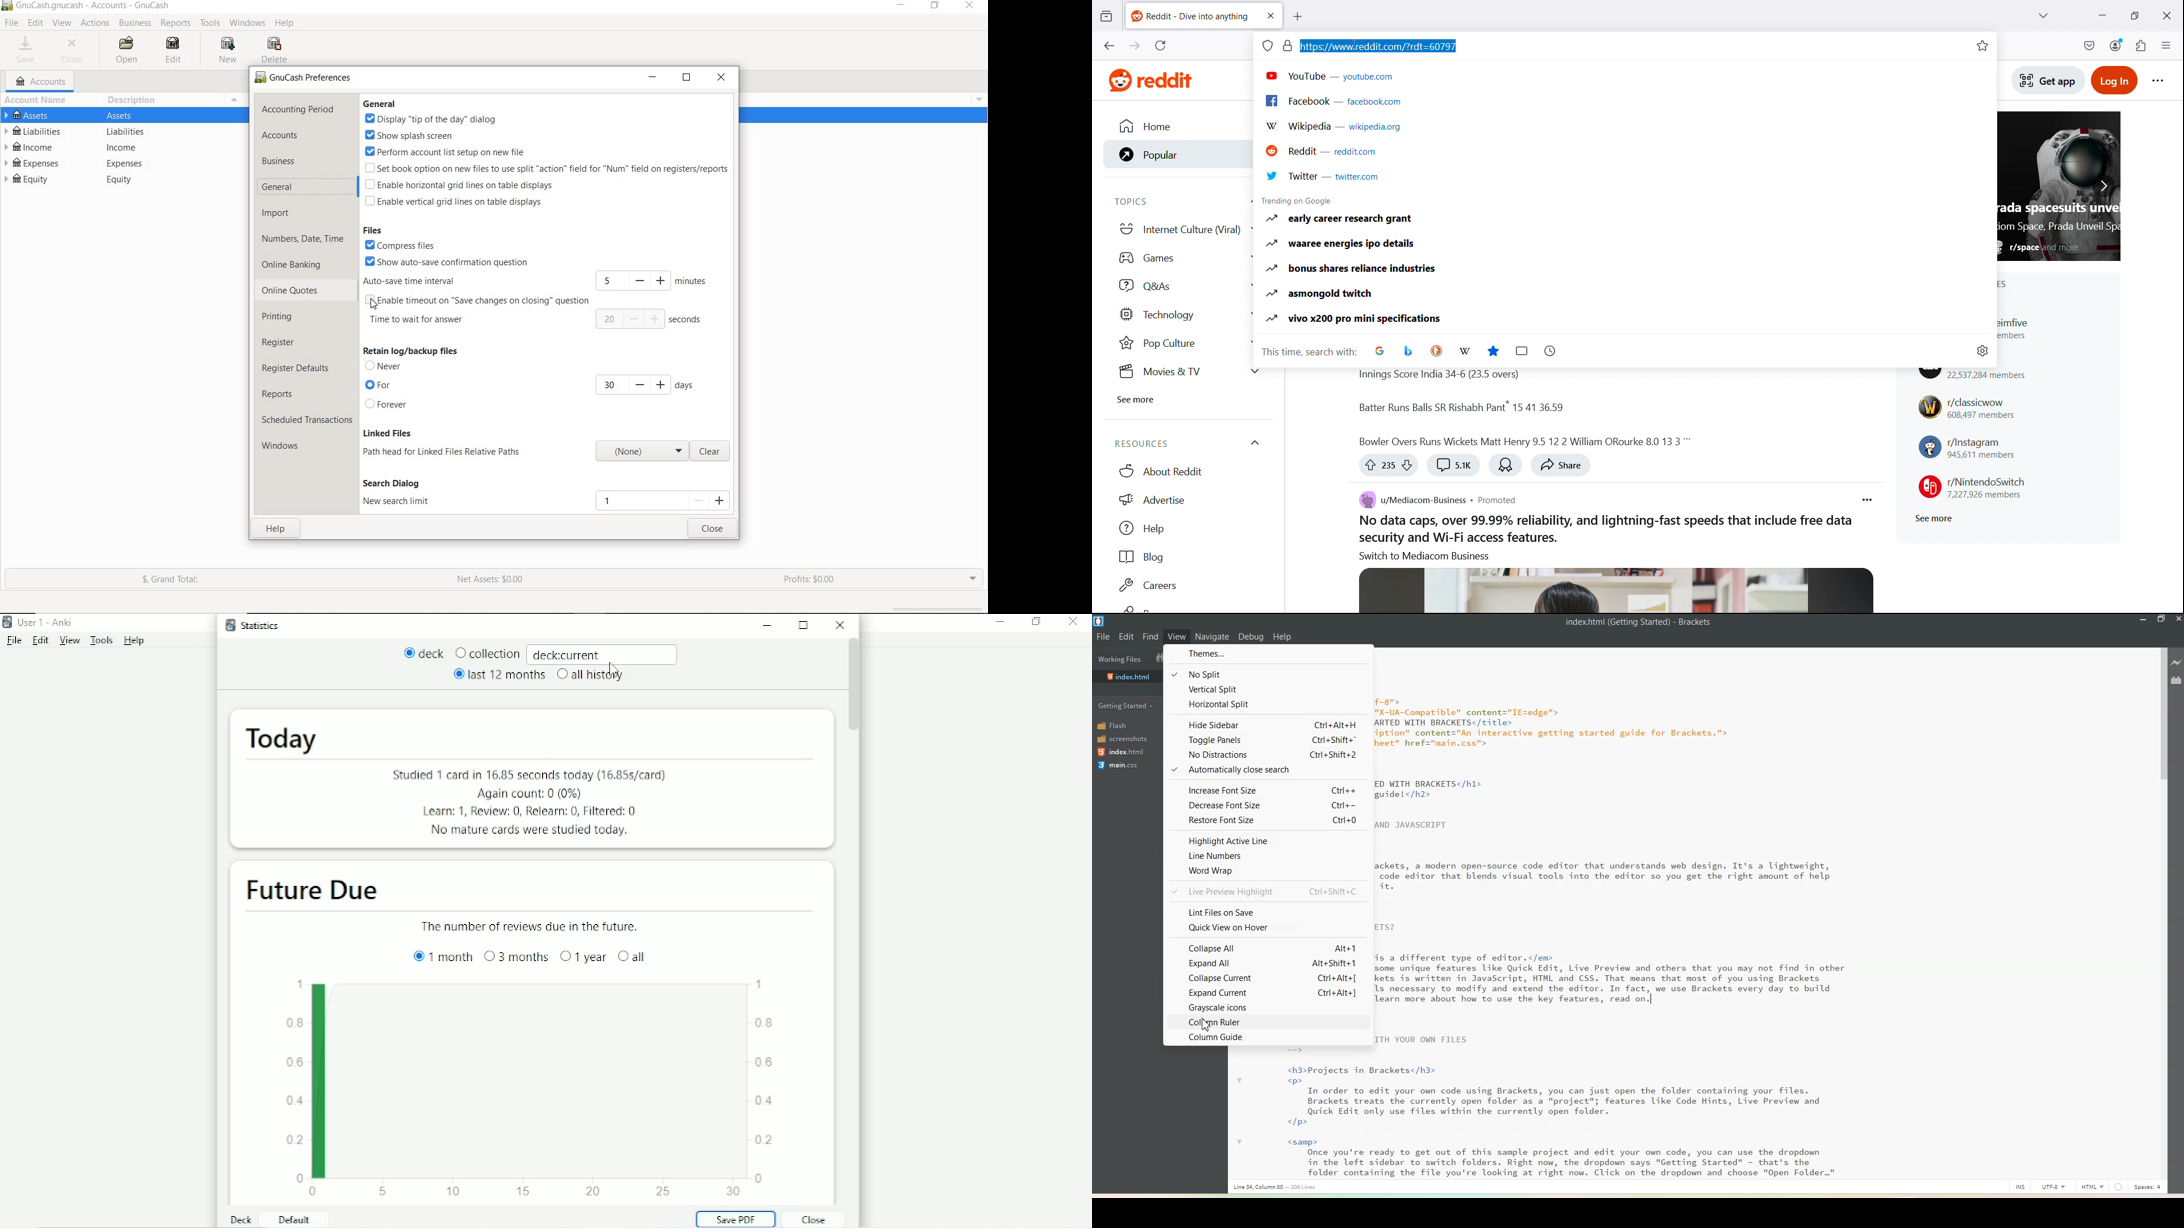 The image size is (2184, 1232). What do you see at coordinates (1561, 466) in the screenshot?
I see `share` at bounding box center [1561, 466].